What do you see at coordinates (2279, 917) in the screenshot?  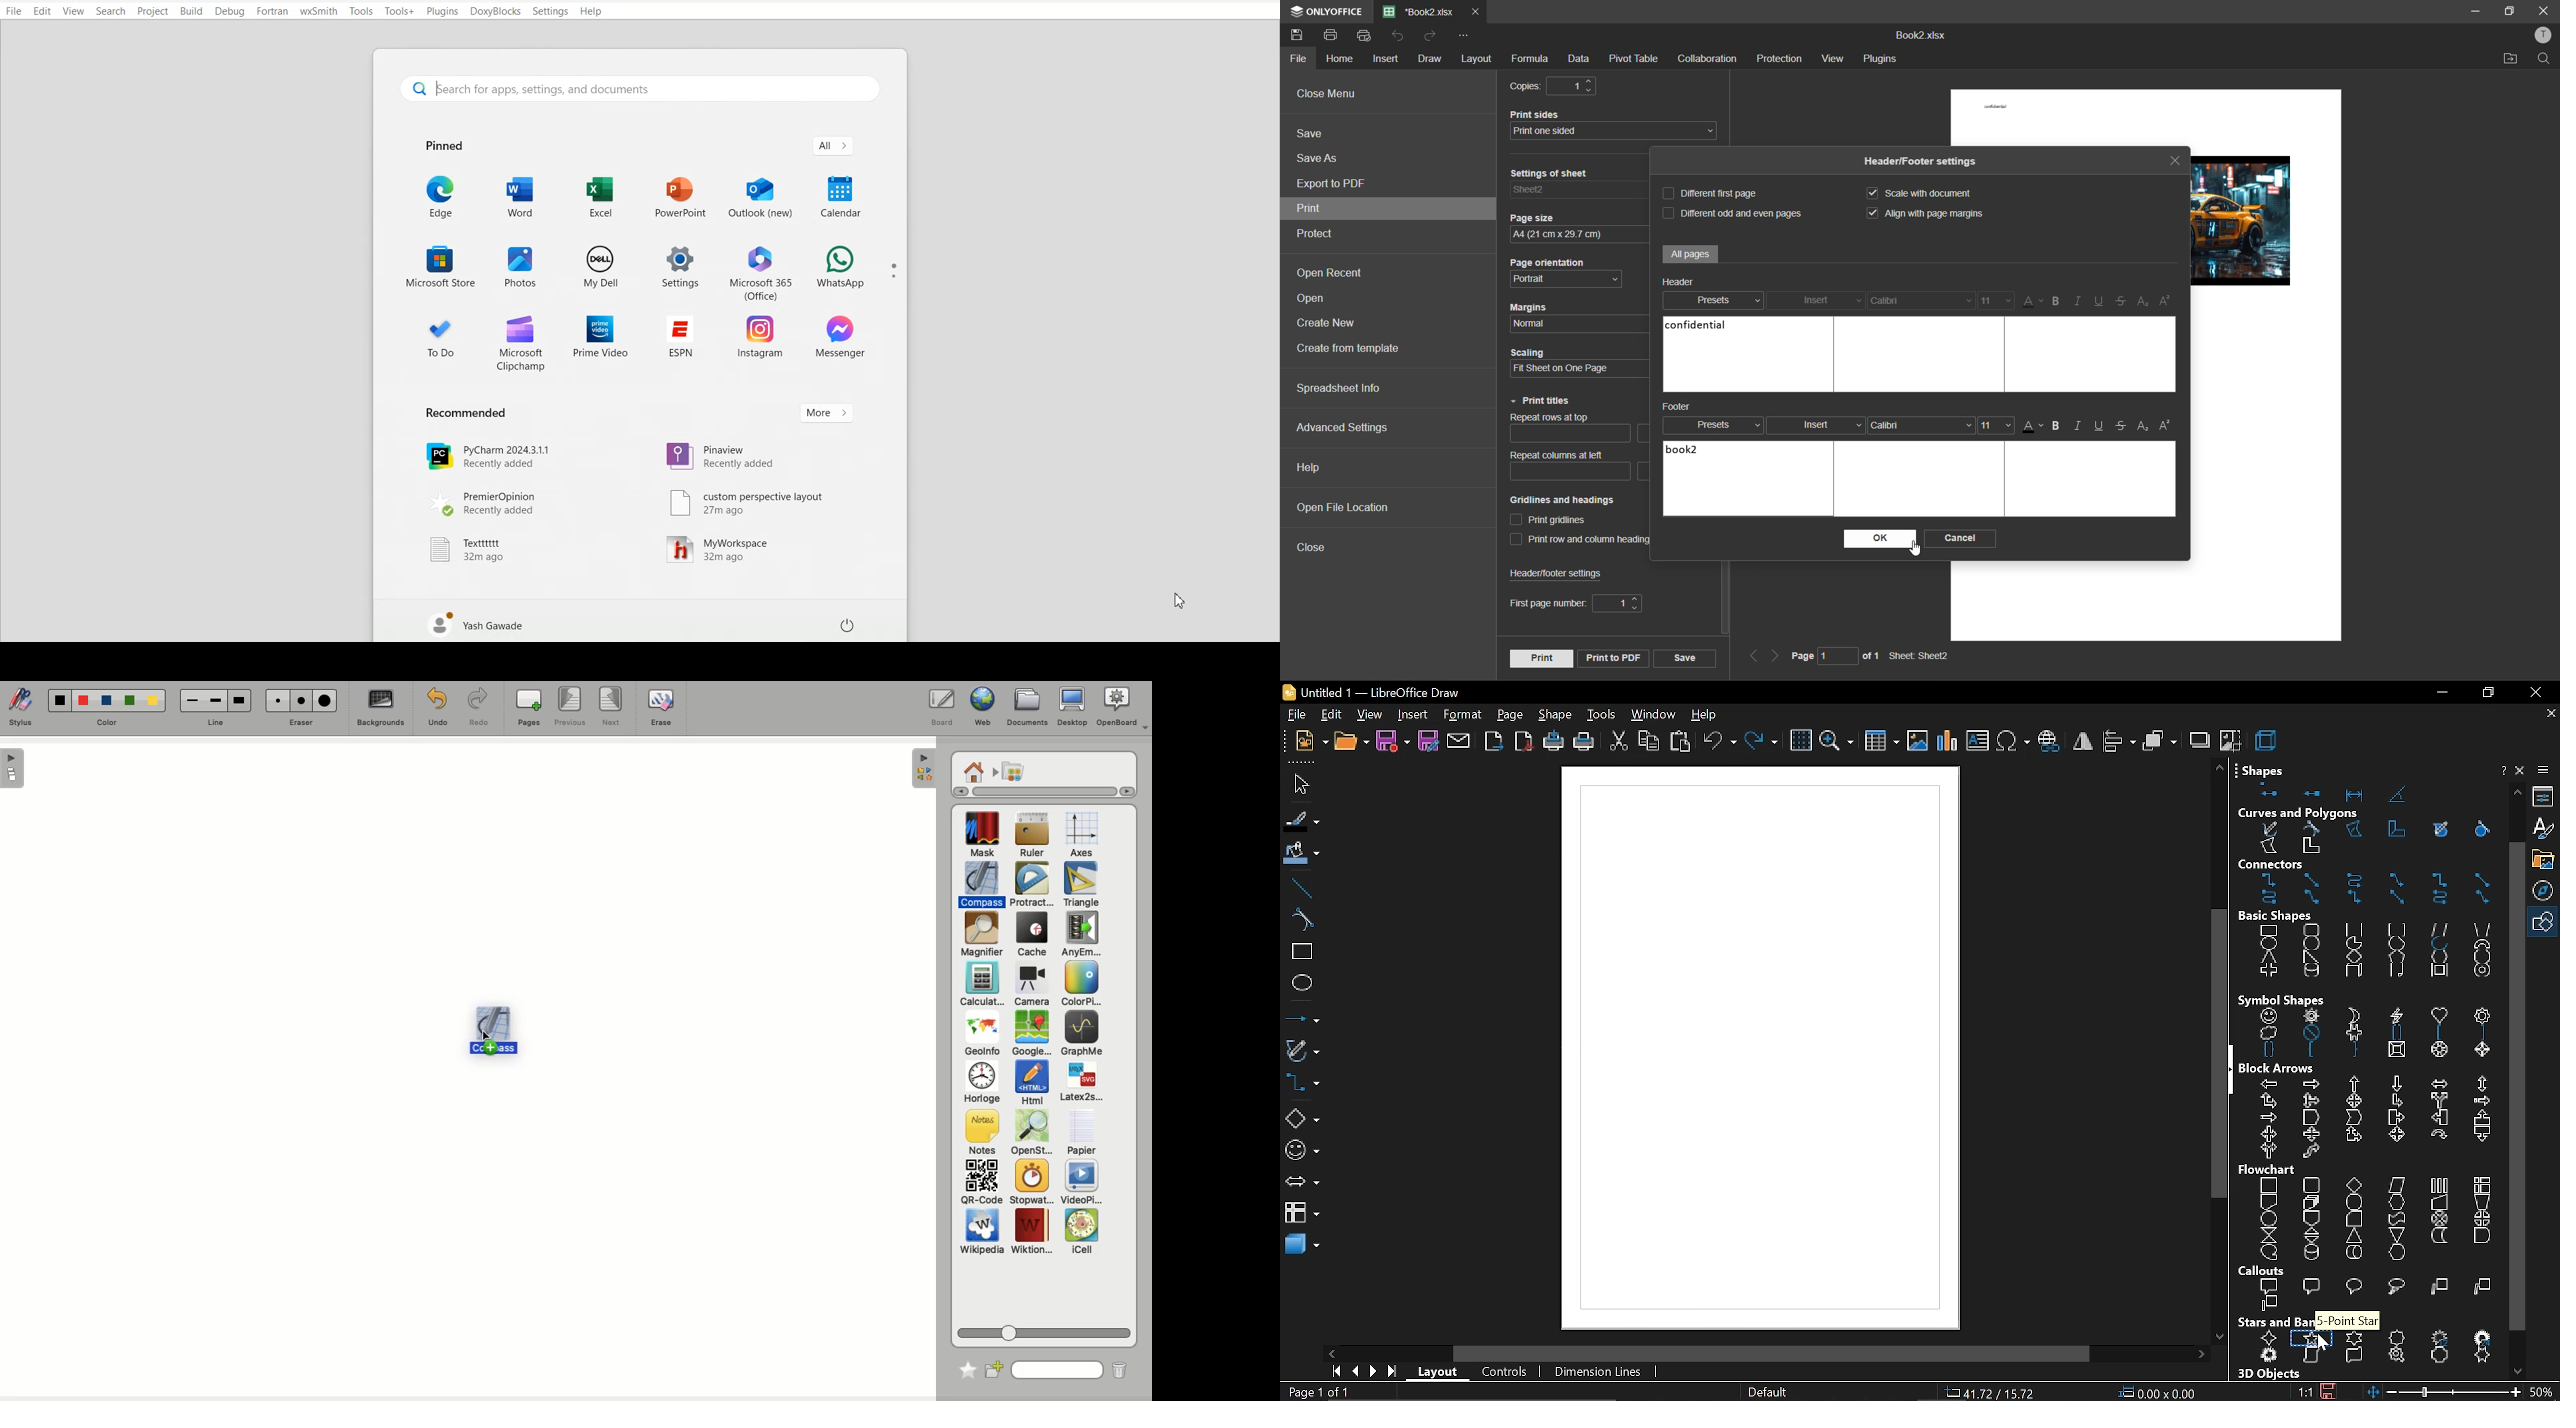 I see `basic shapes` at bounding box center [2279, 917].